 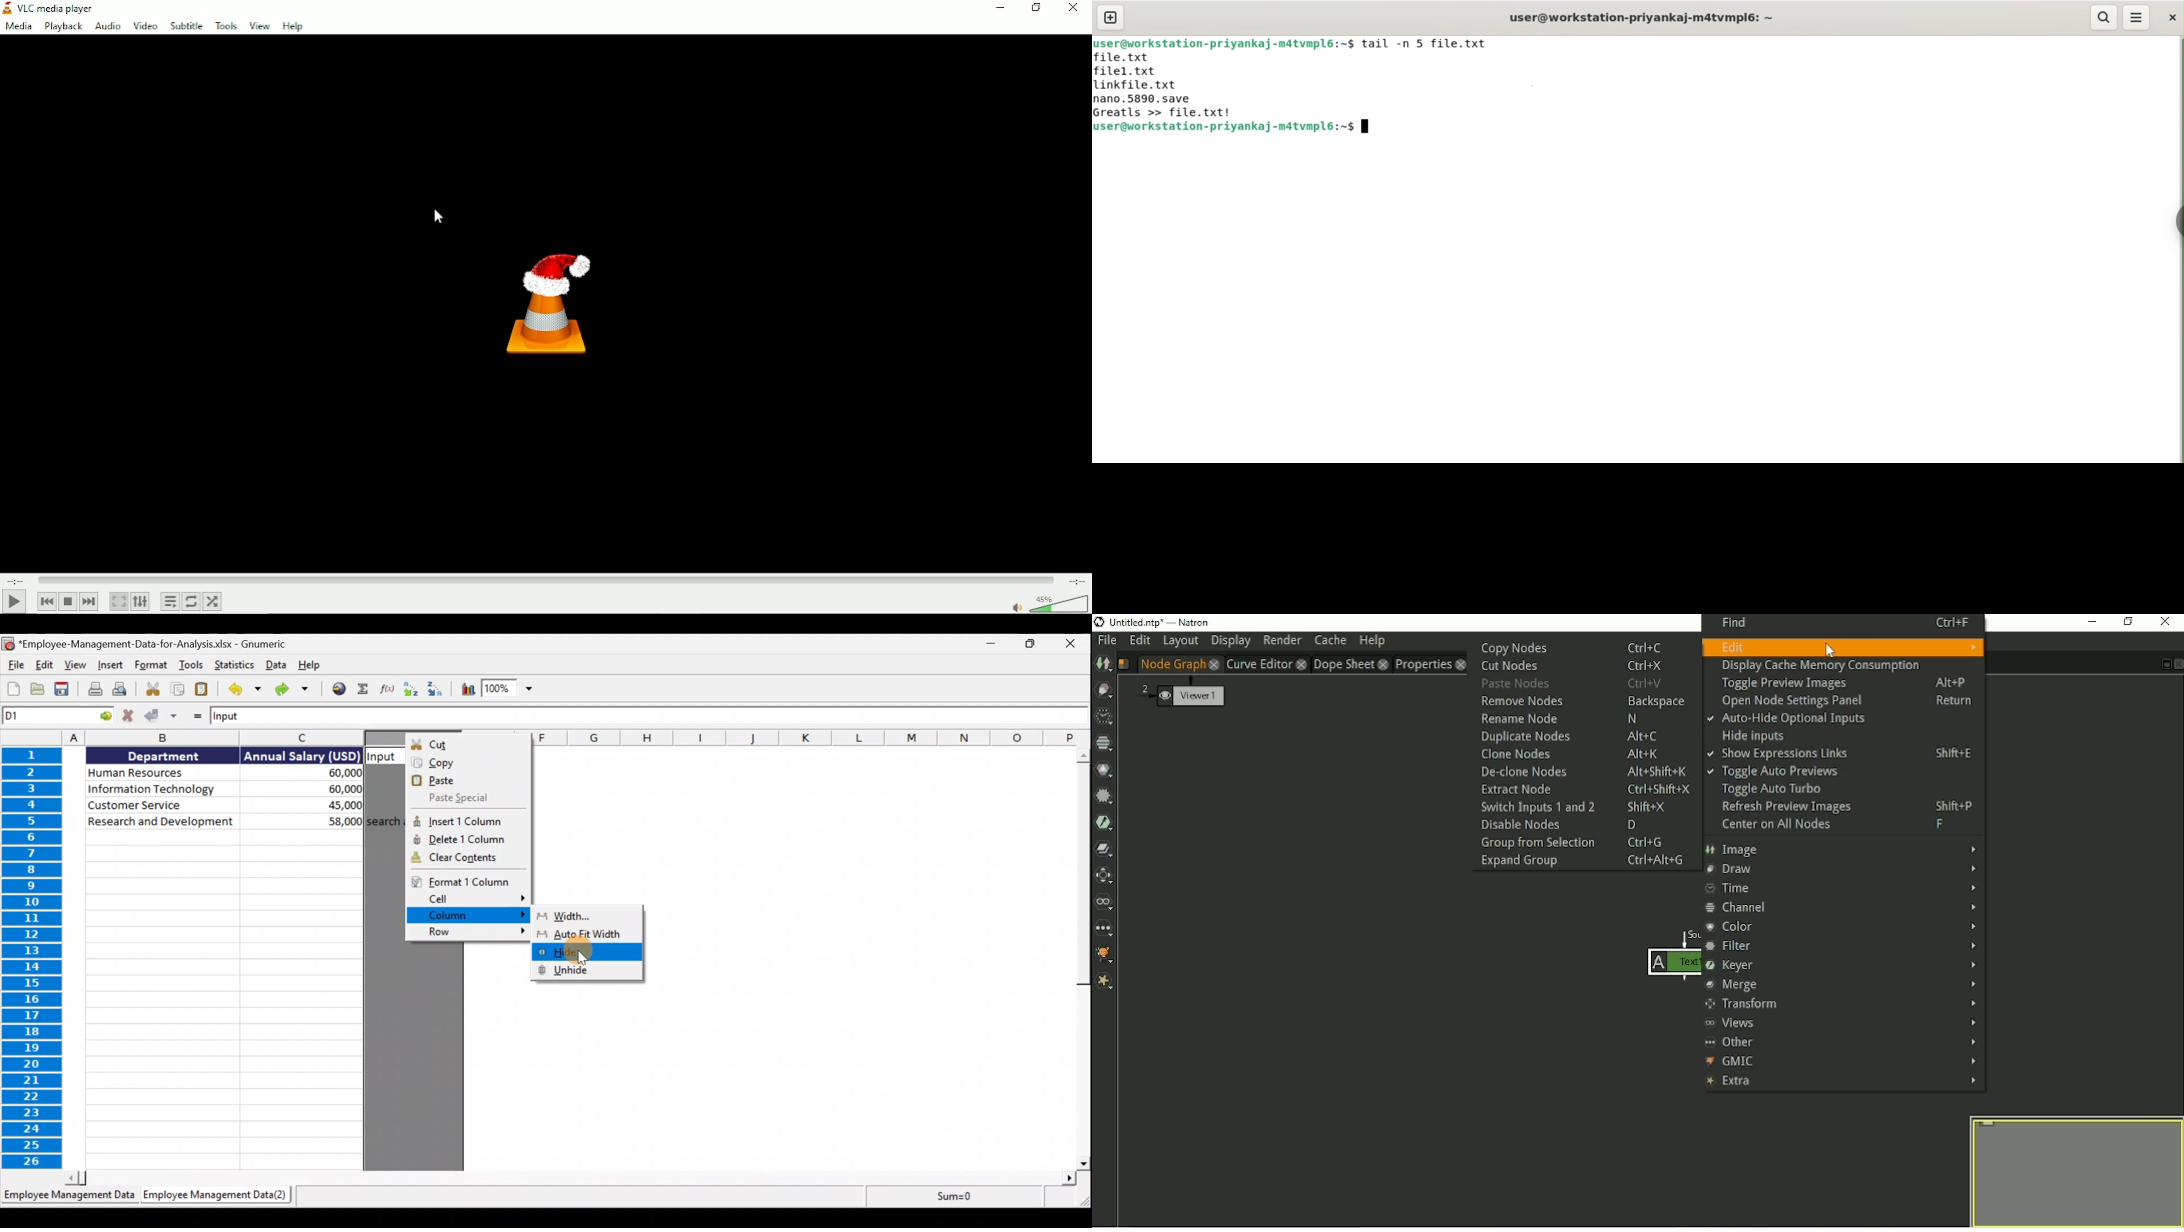 What do you see at coordinates (467, 932) in the screenshot?
I see `Row` at bounding box center [467, 932].